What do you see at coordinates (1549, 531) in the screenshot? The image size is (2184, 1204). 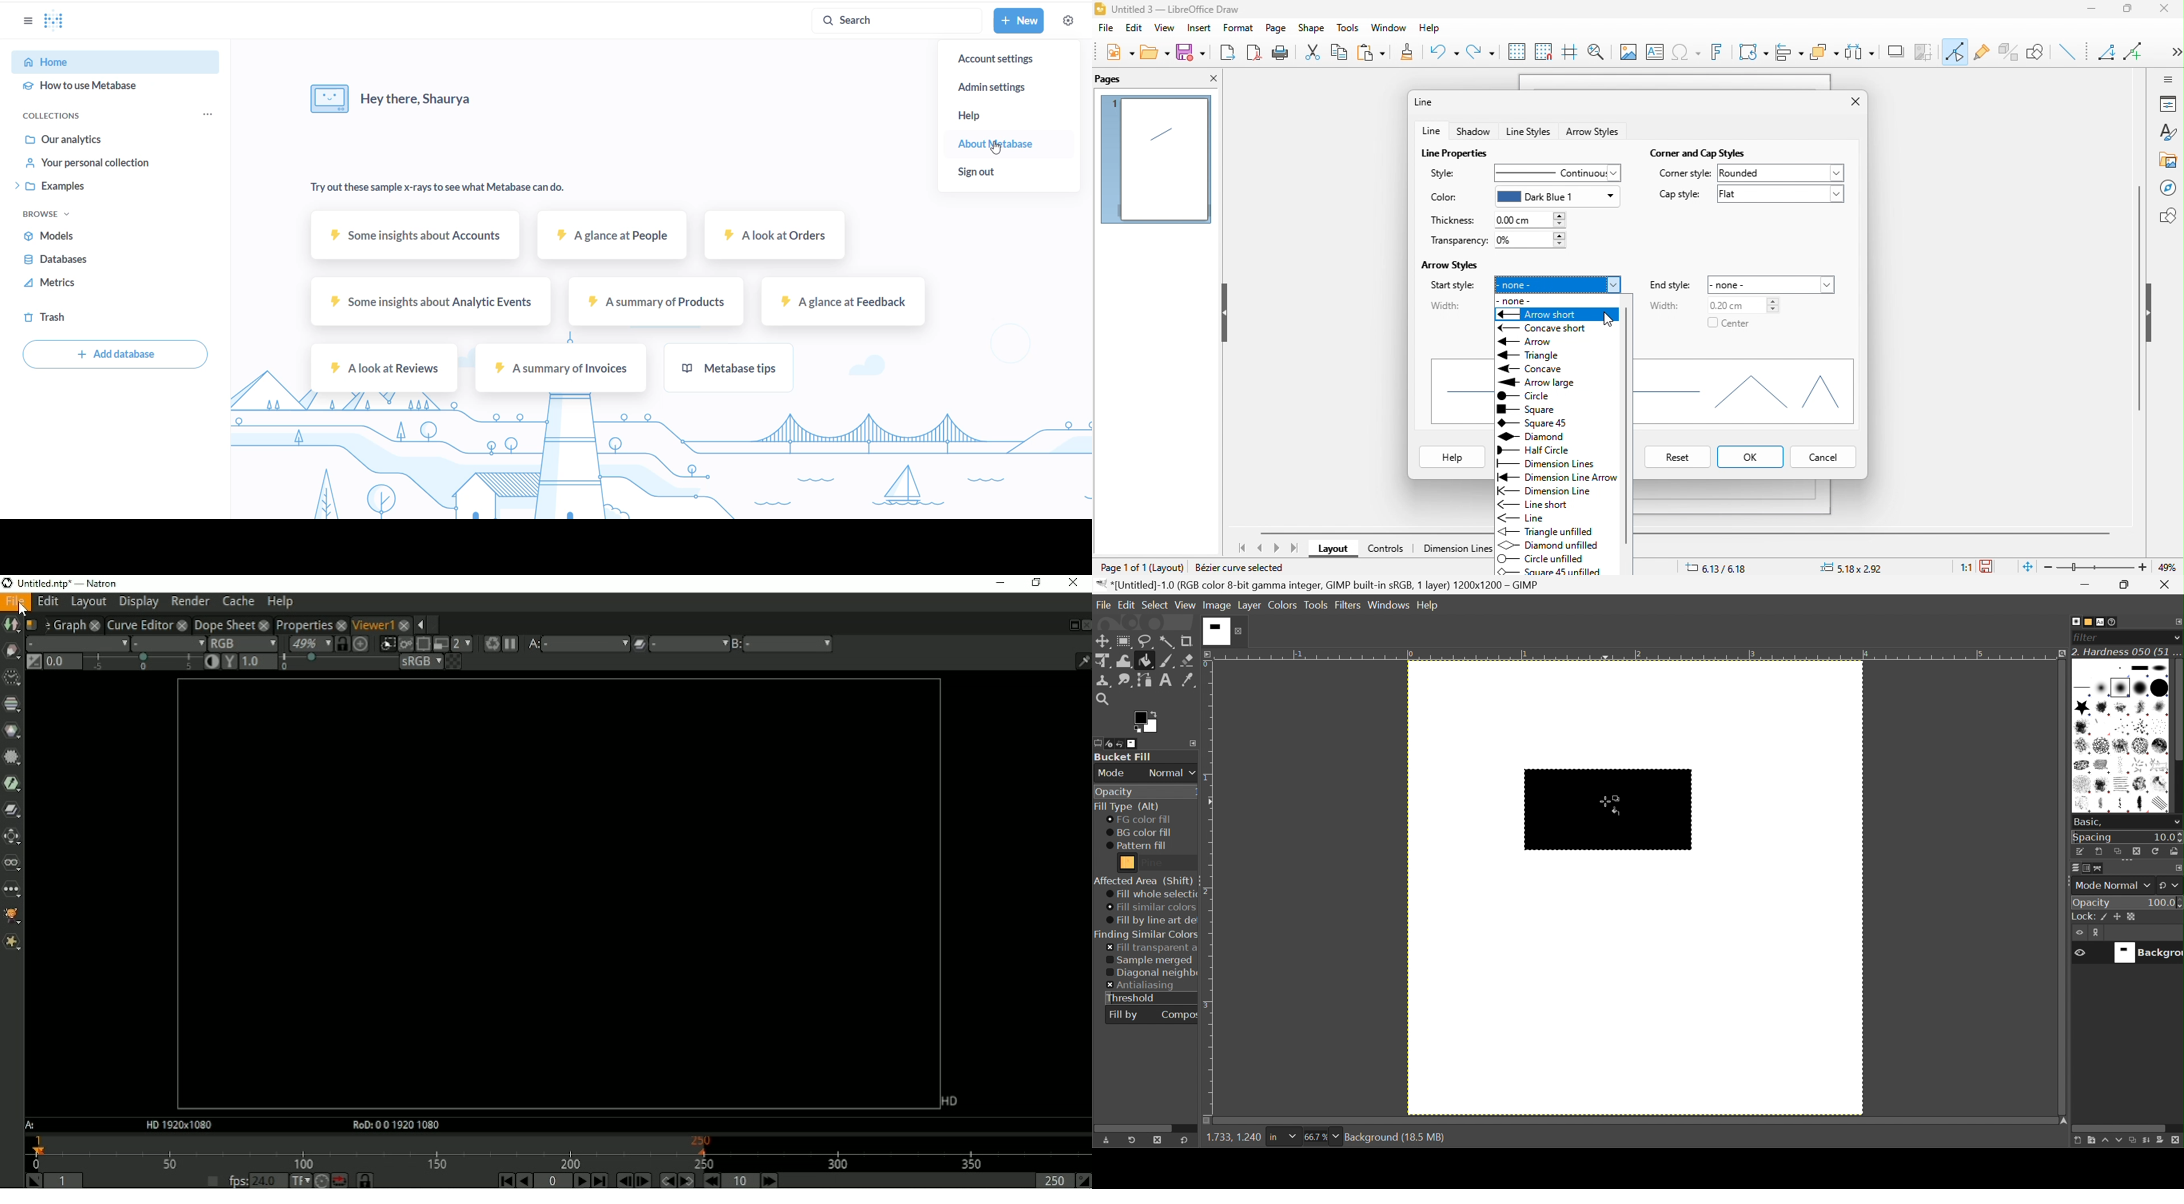 I see `triangle unfilled` at bounding box center [1549, 531].